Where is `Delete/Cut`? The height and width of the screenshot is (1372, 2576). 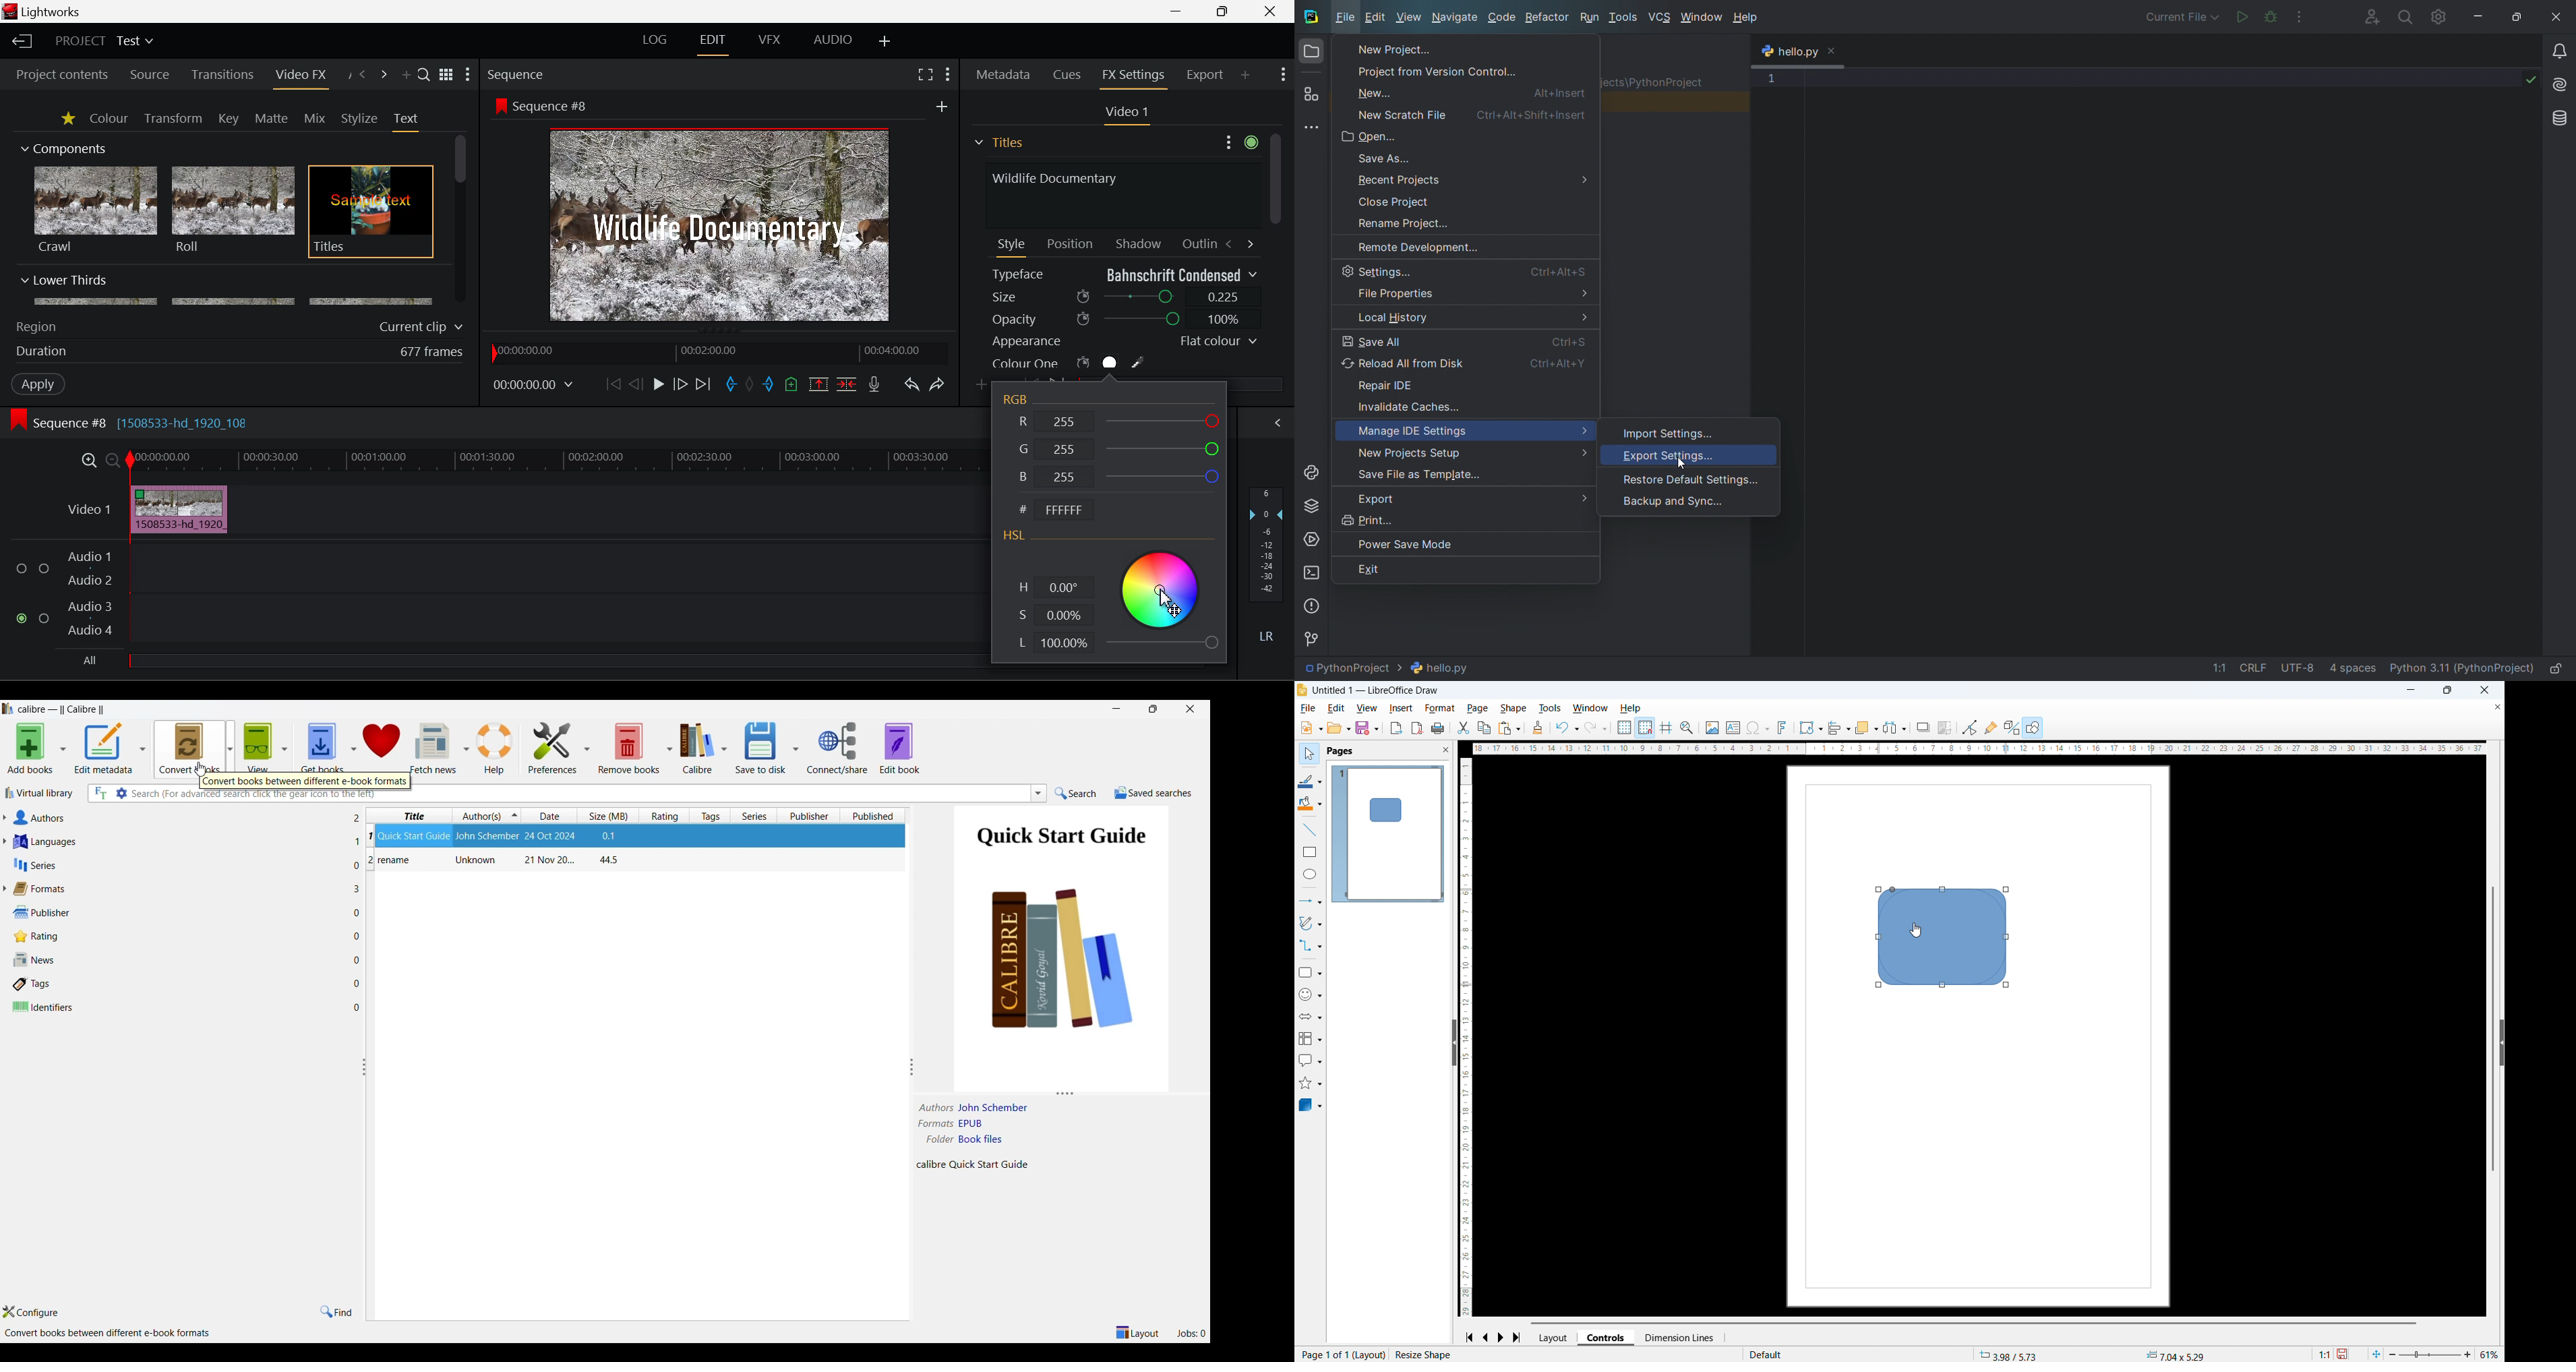
Delete/Cut is located at coordinates (849, 384).